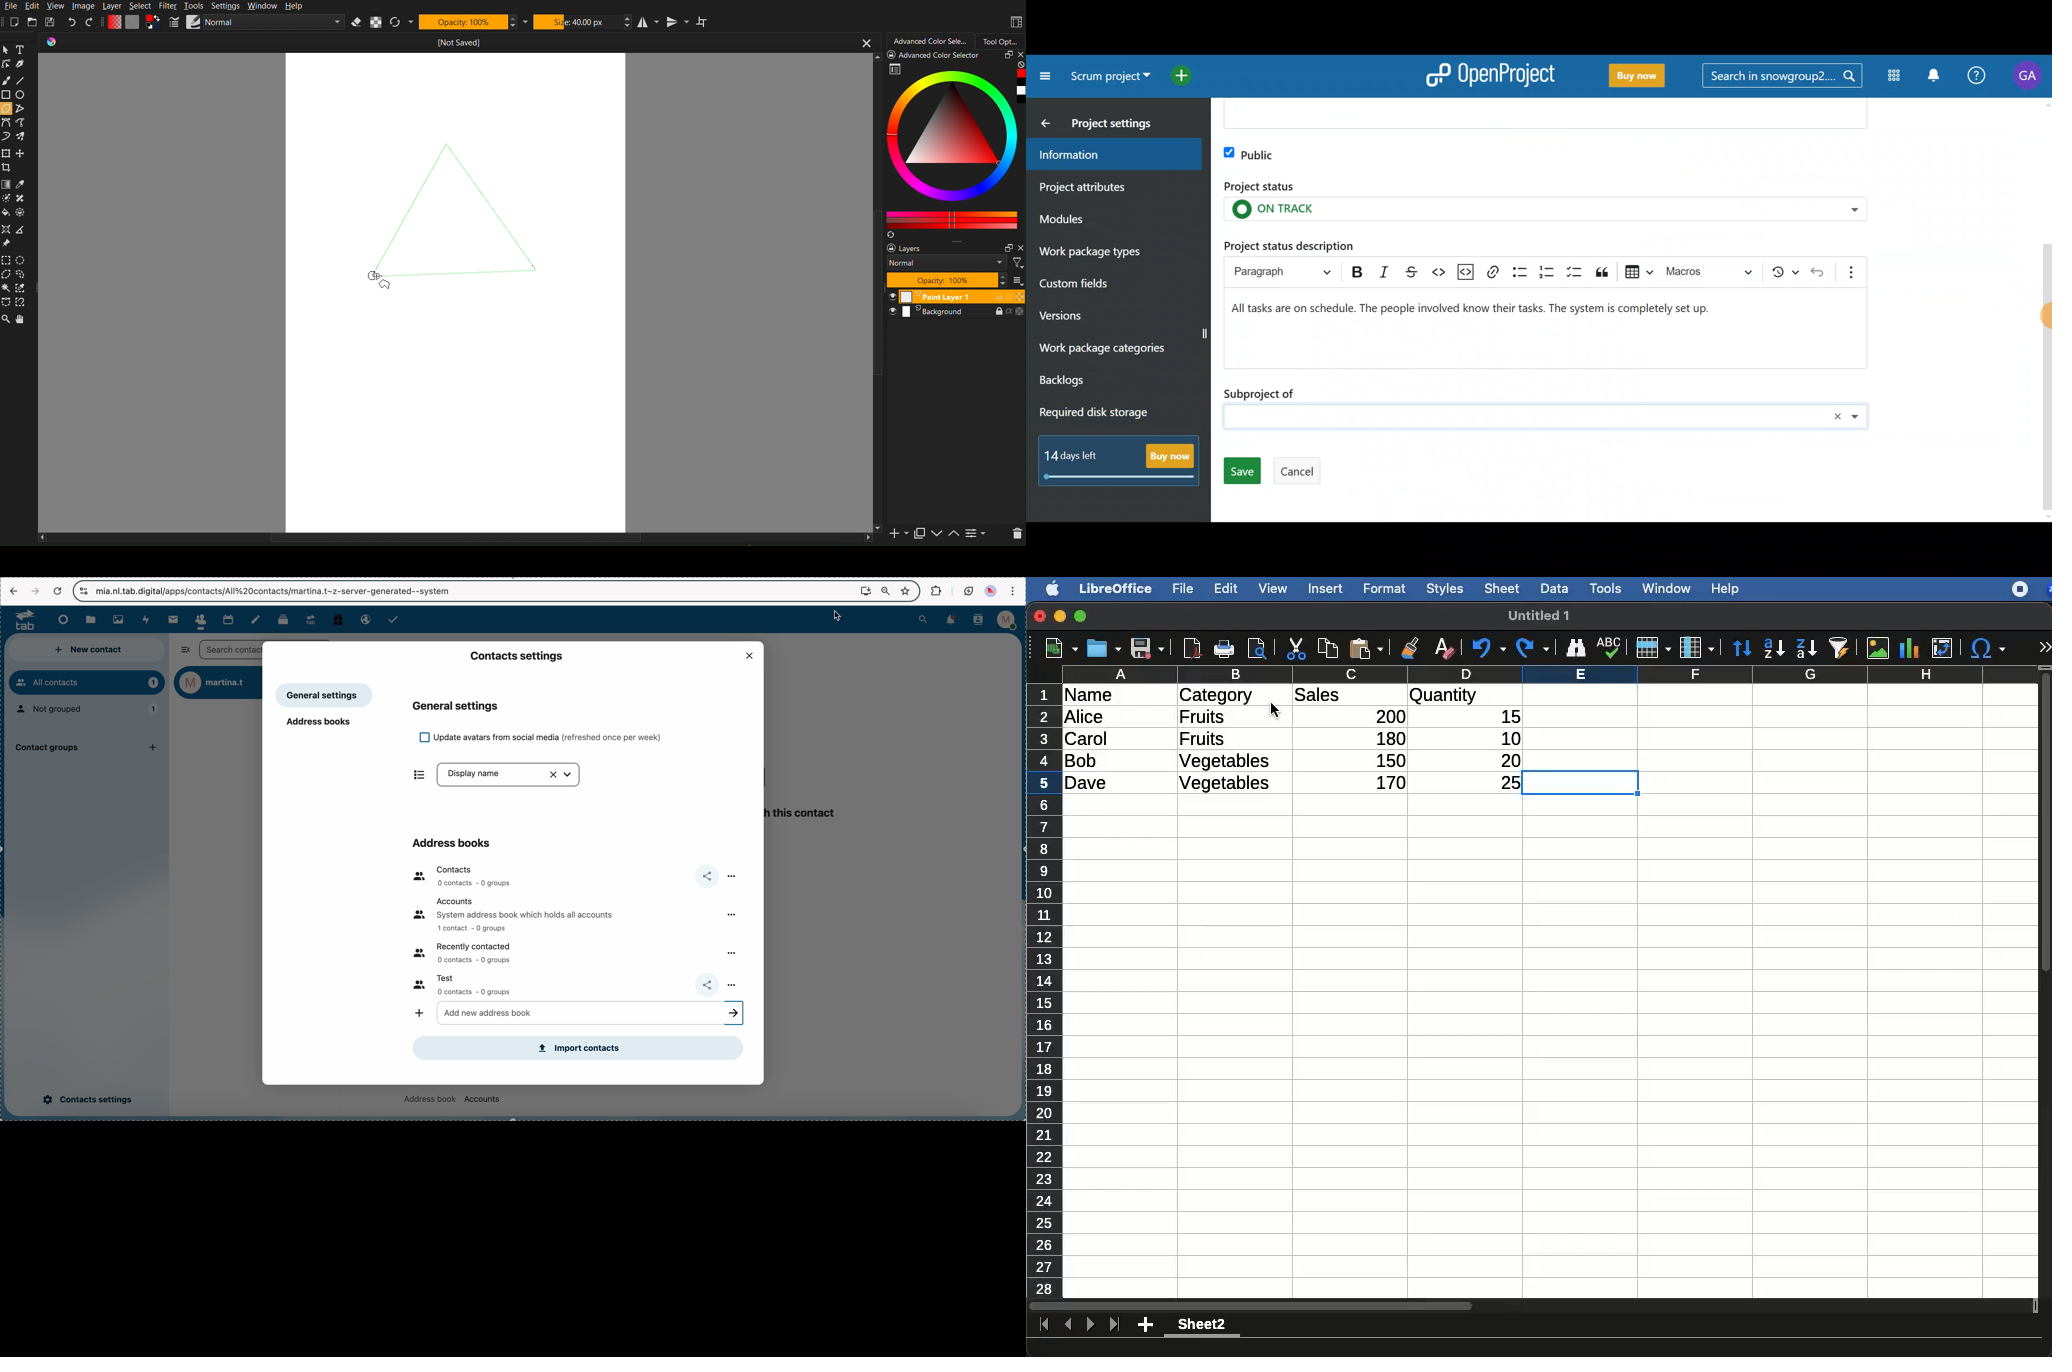 The height and width of the screenshot is (1372, 2072). I want to click on Insert table, so click(1638, 272).